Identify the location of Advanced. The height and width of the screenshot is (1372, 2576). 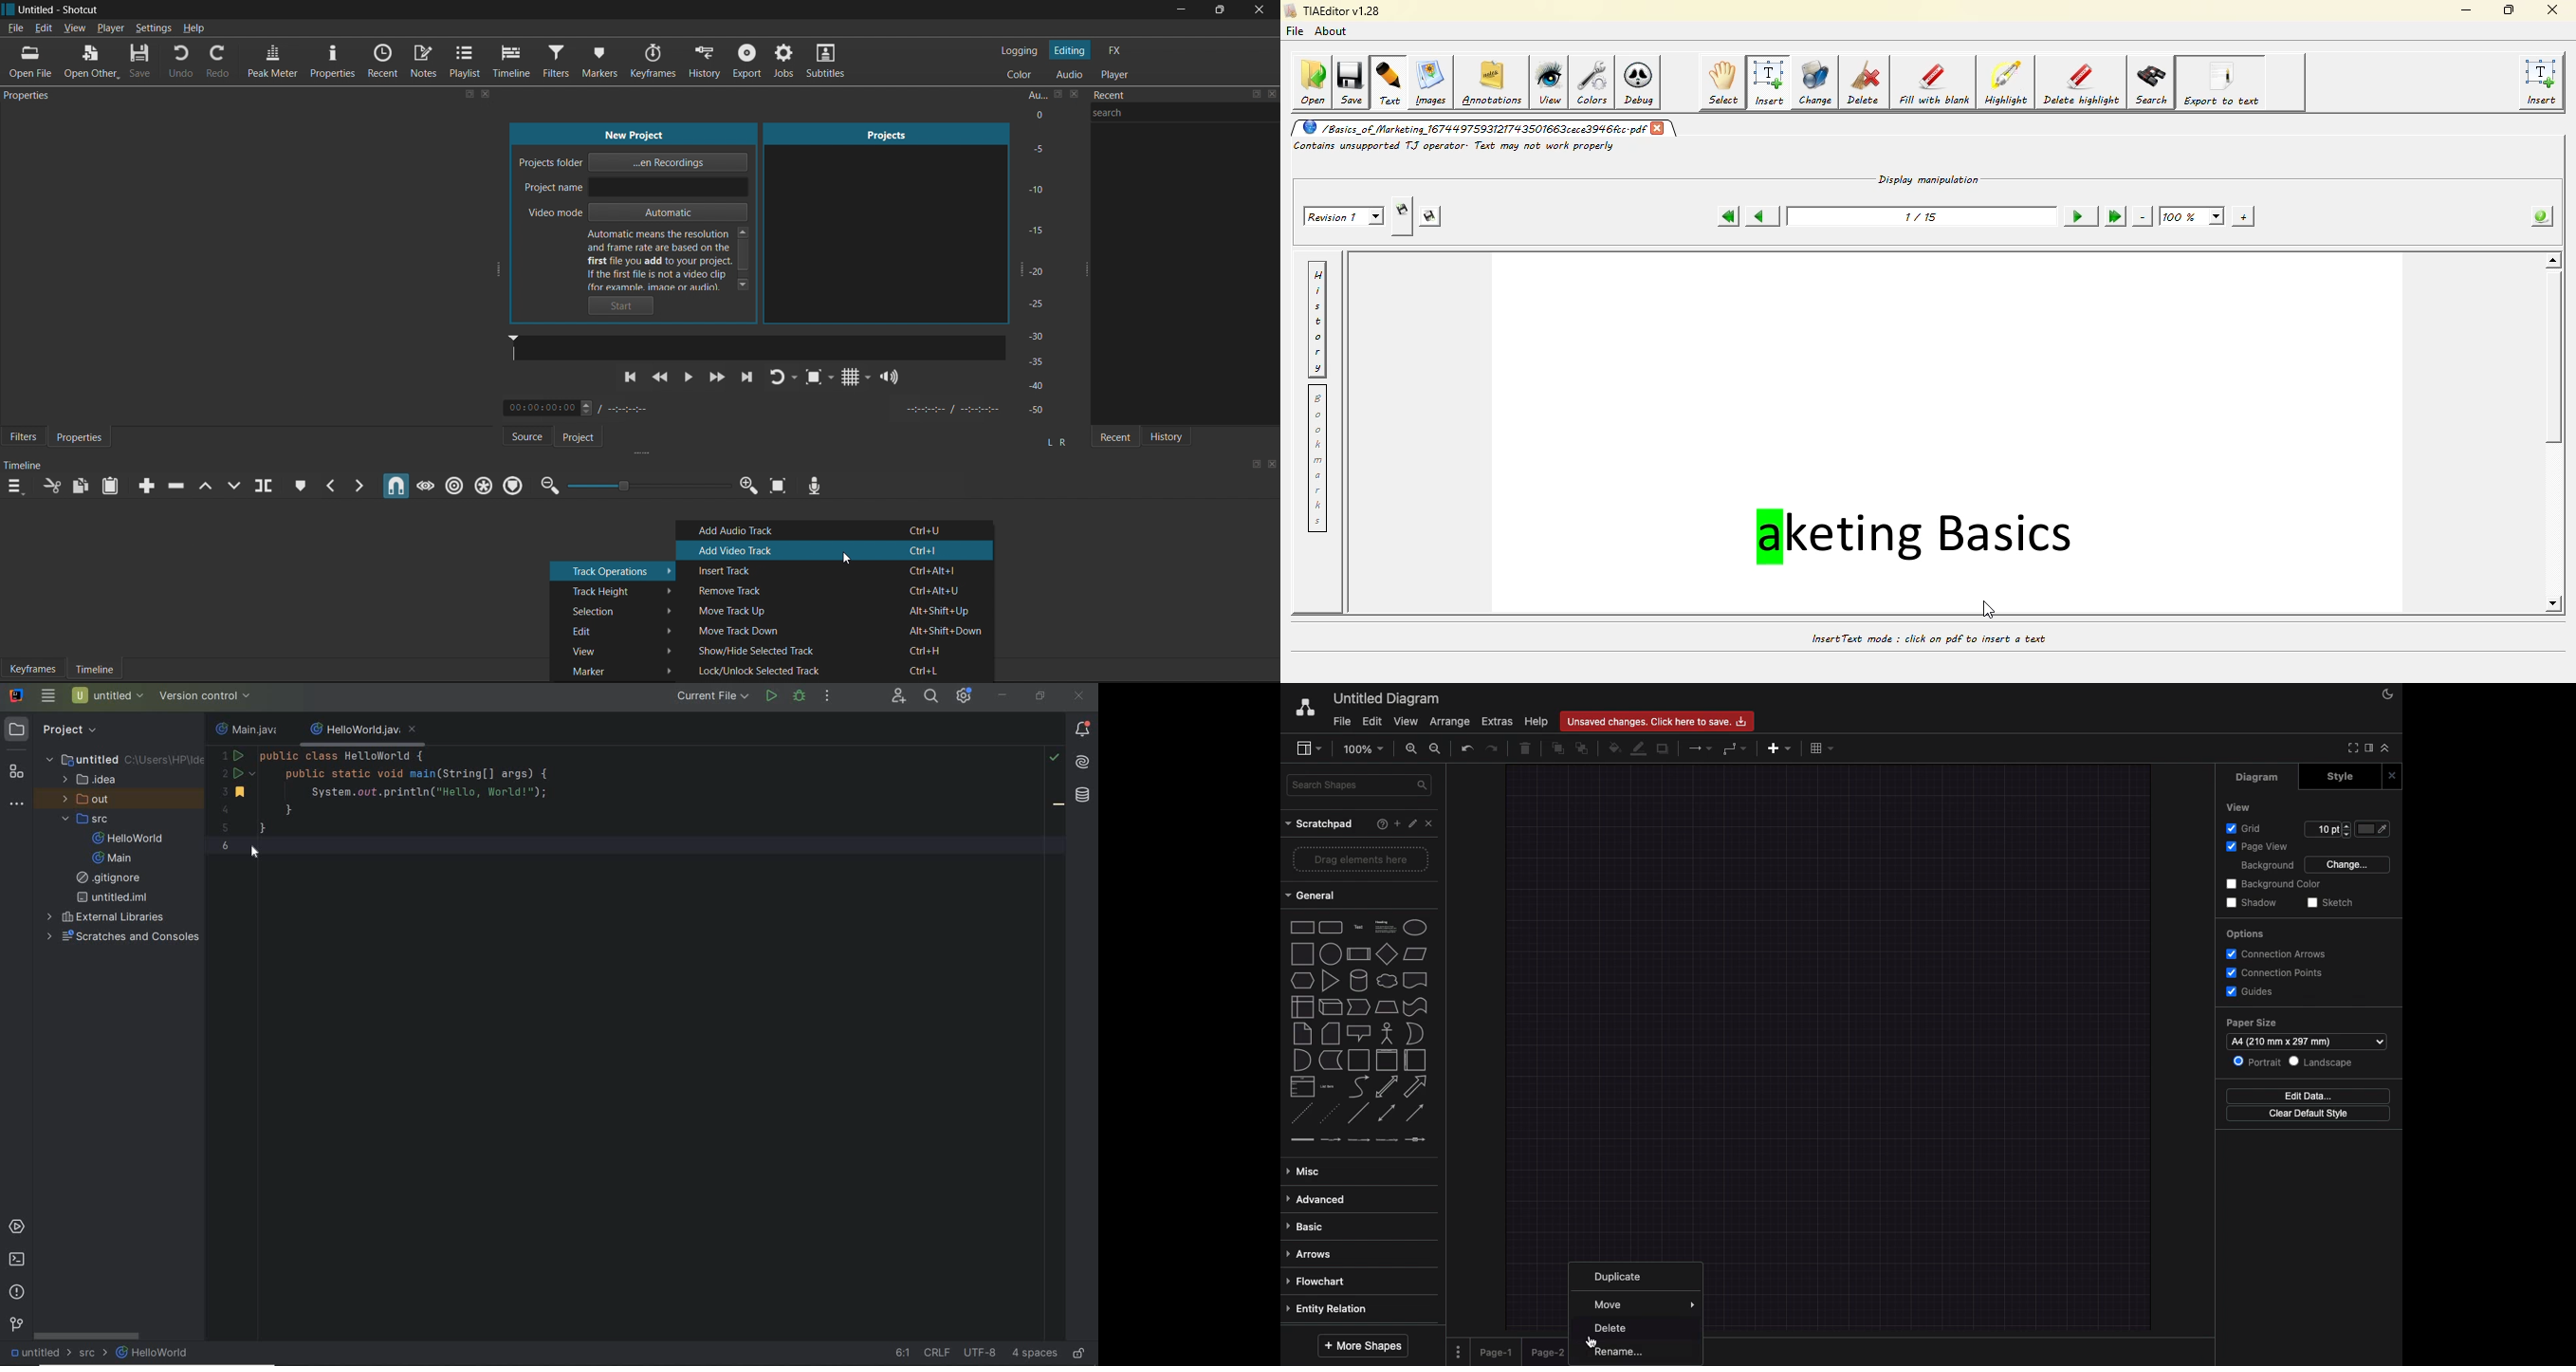
(1321, 1199).